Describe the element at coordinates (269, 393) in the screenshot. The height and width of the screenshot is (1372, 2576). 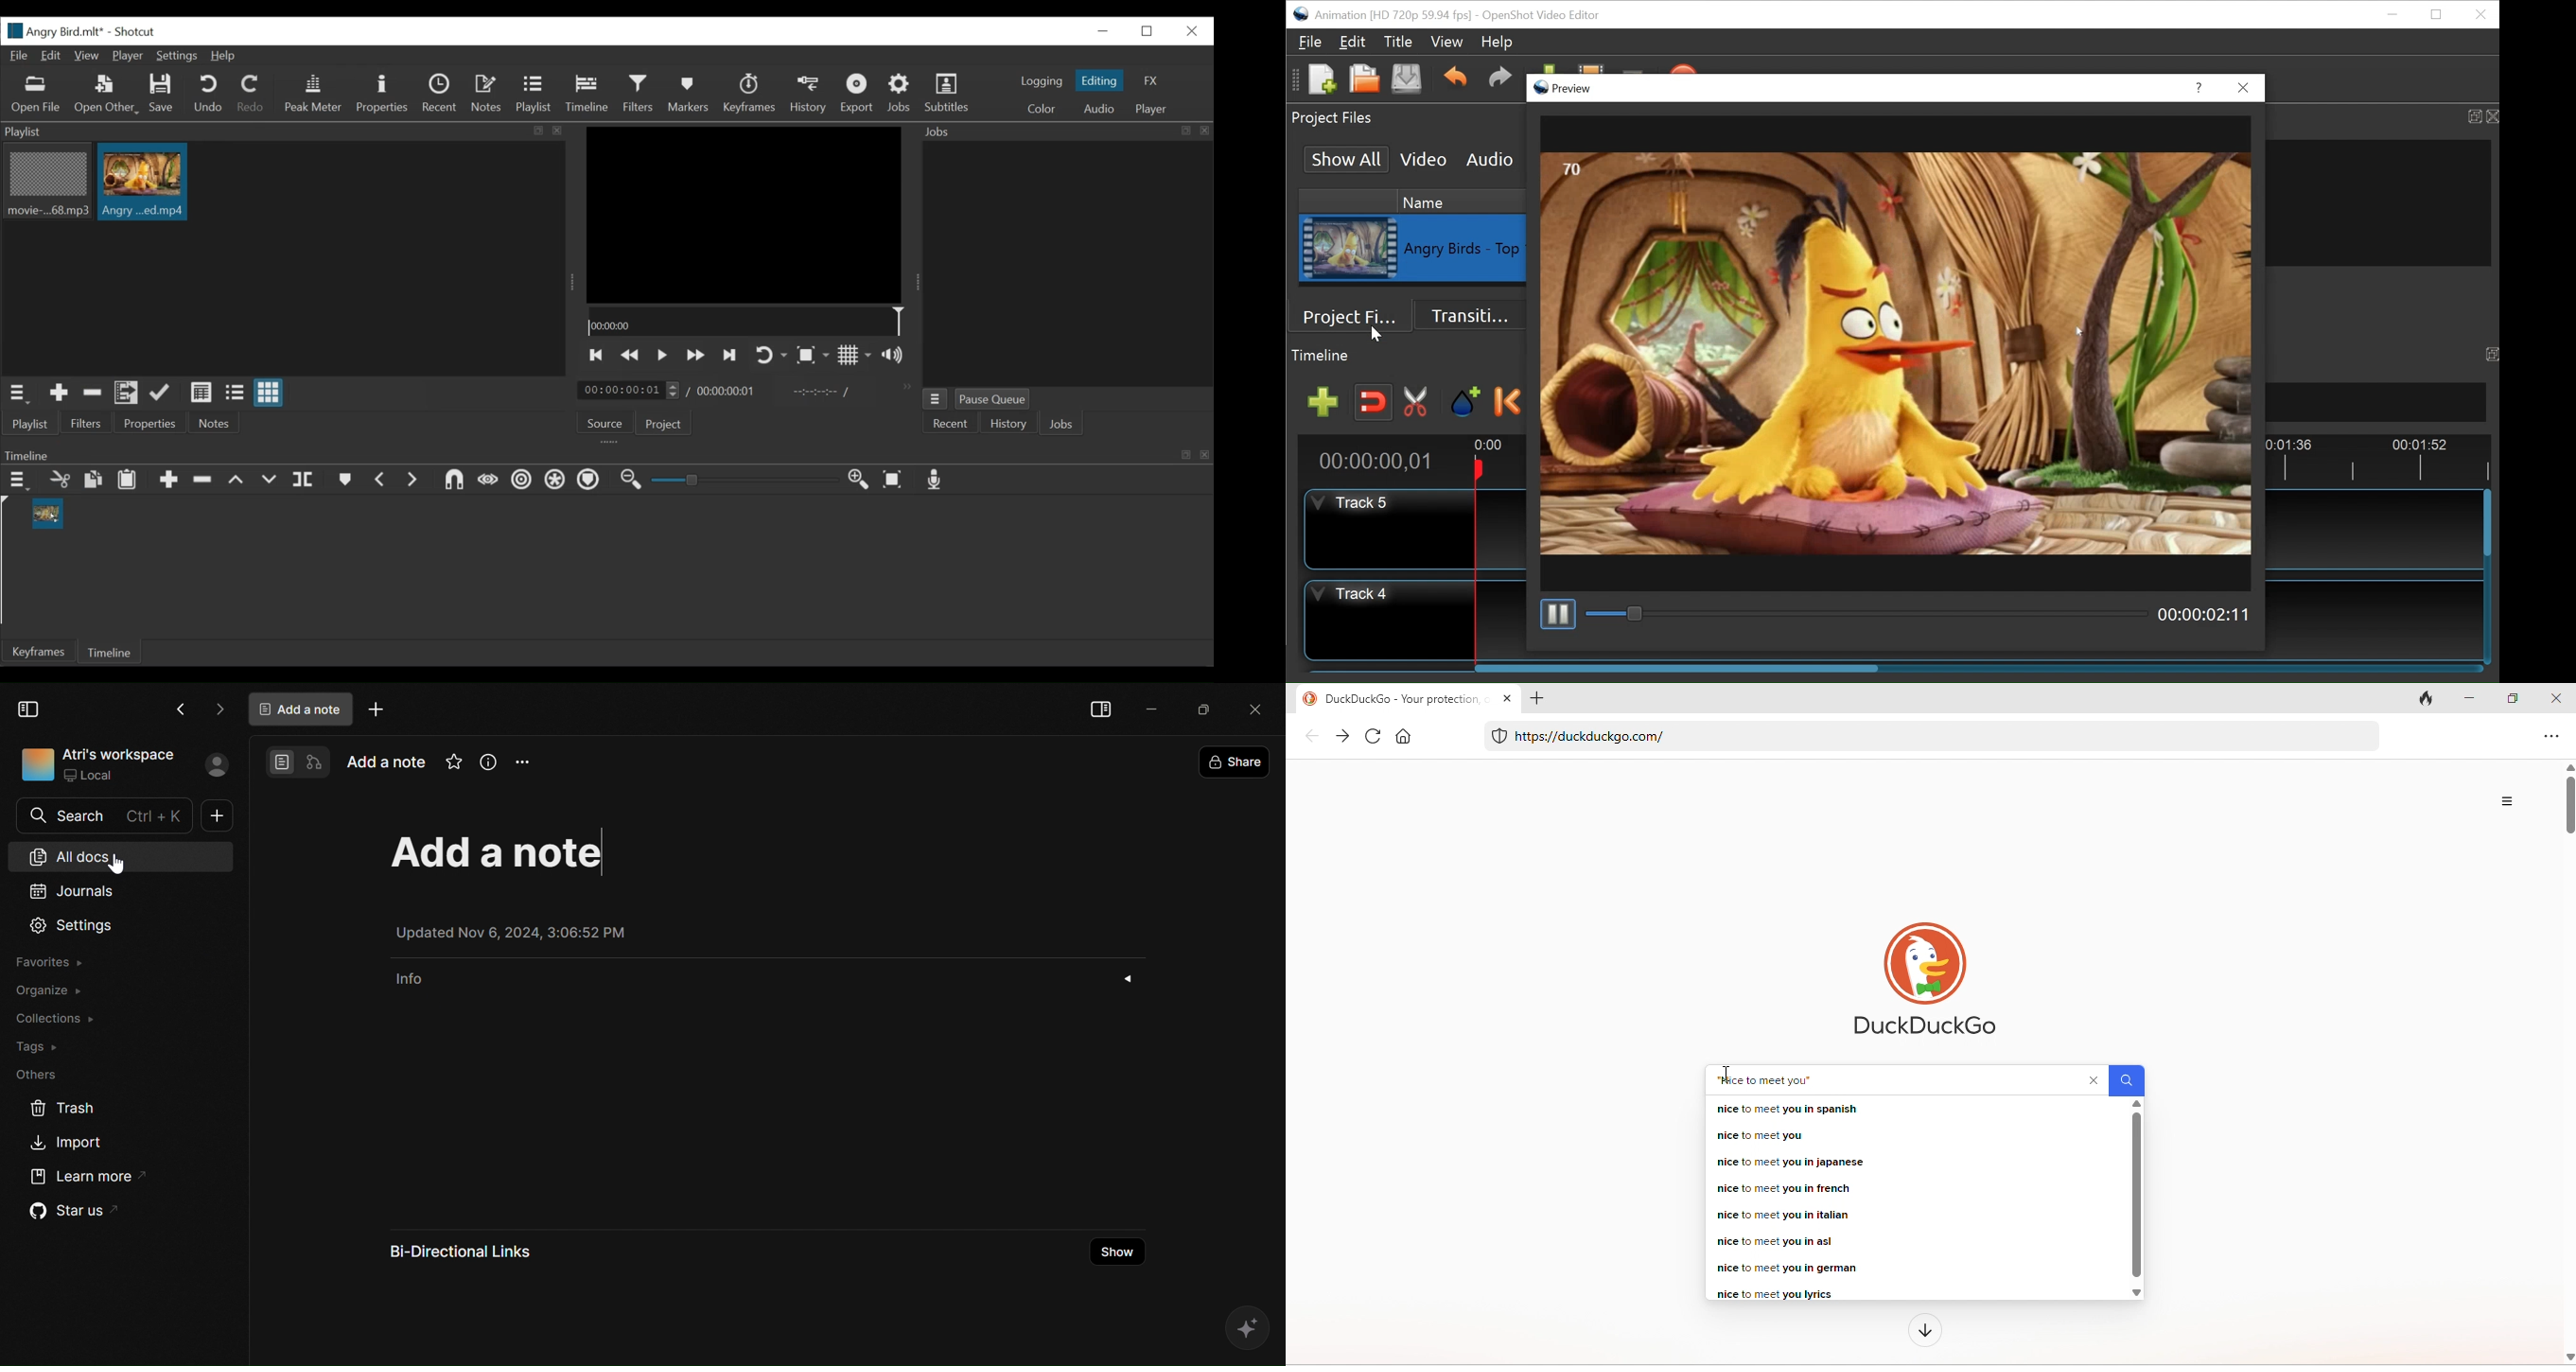
I see `View as icons` at that location.